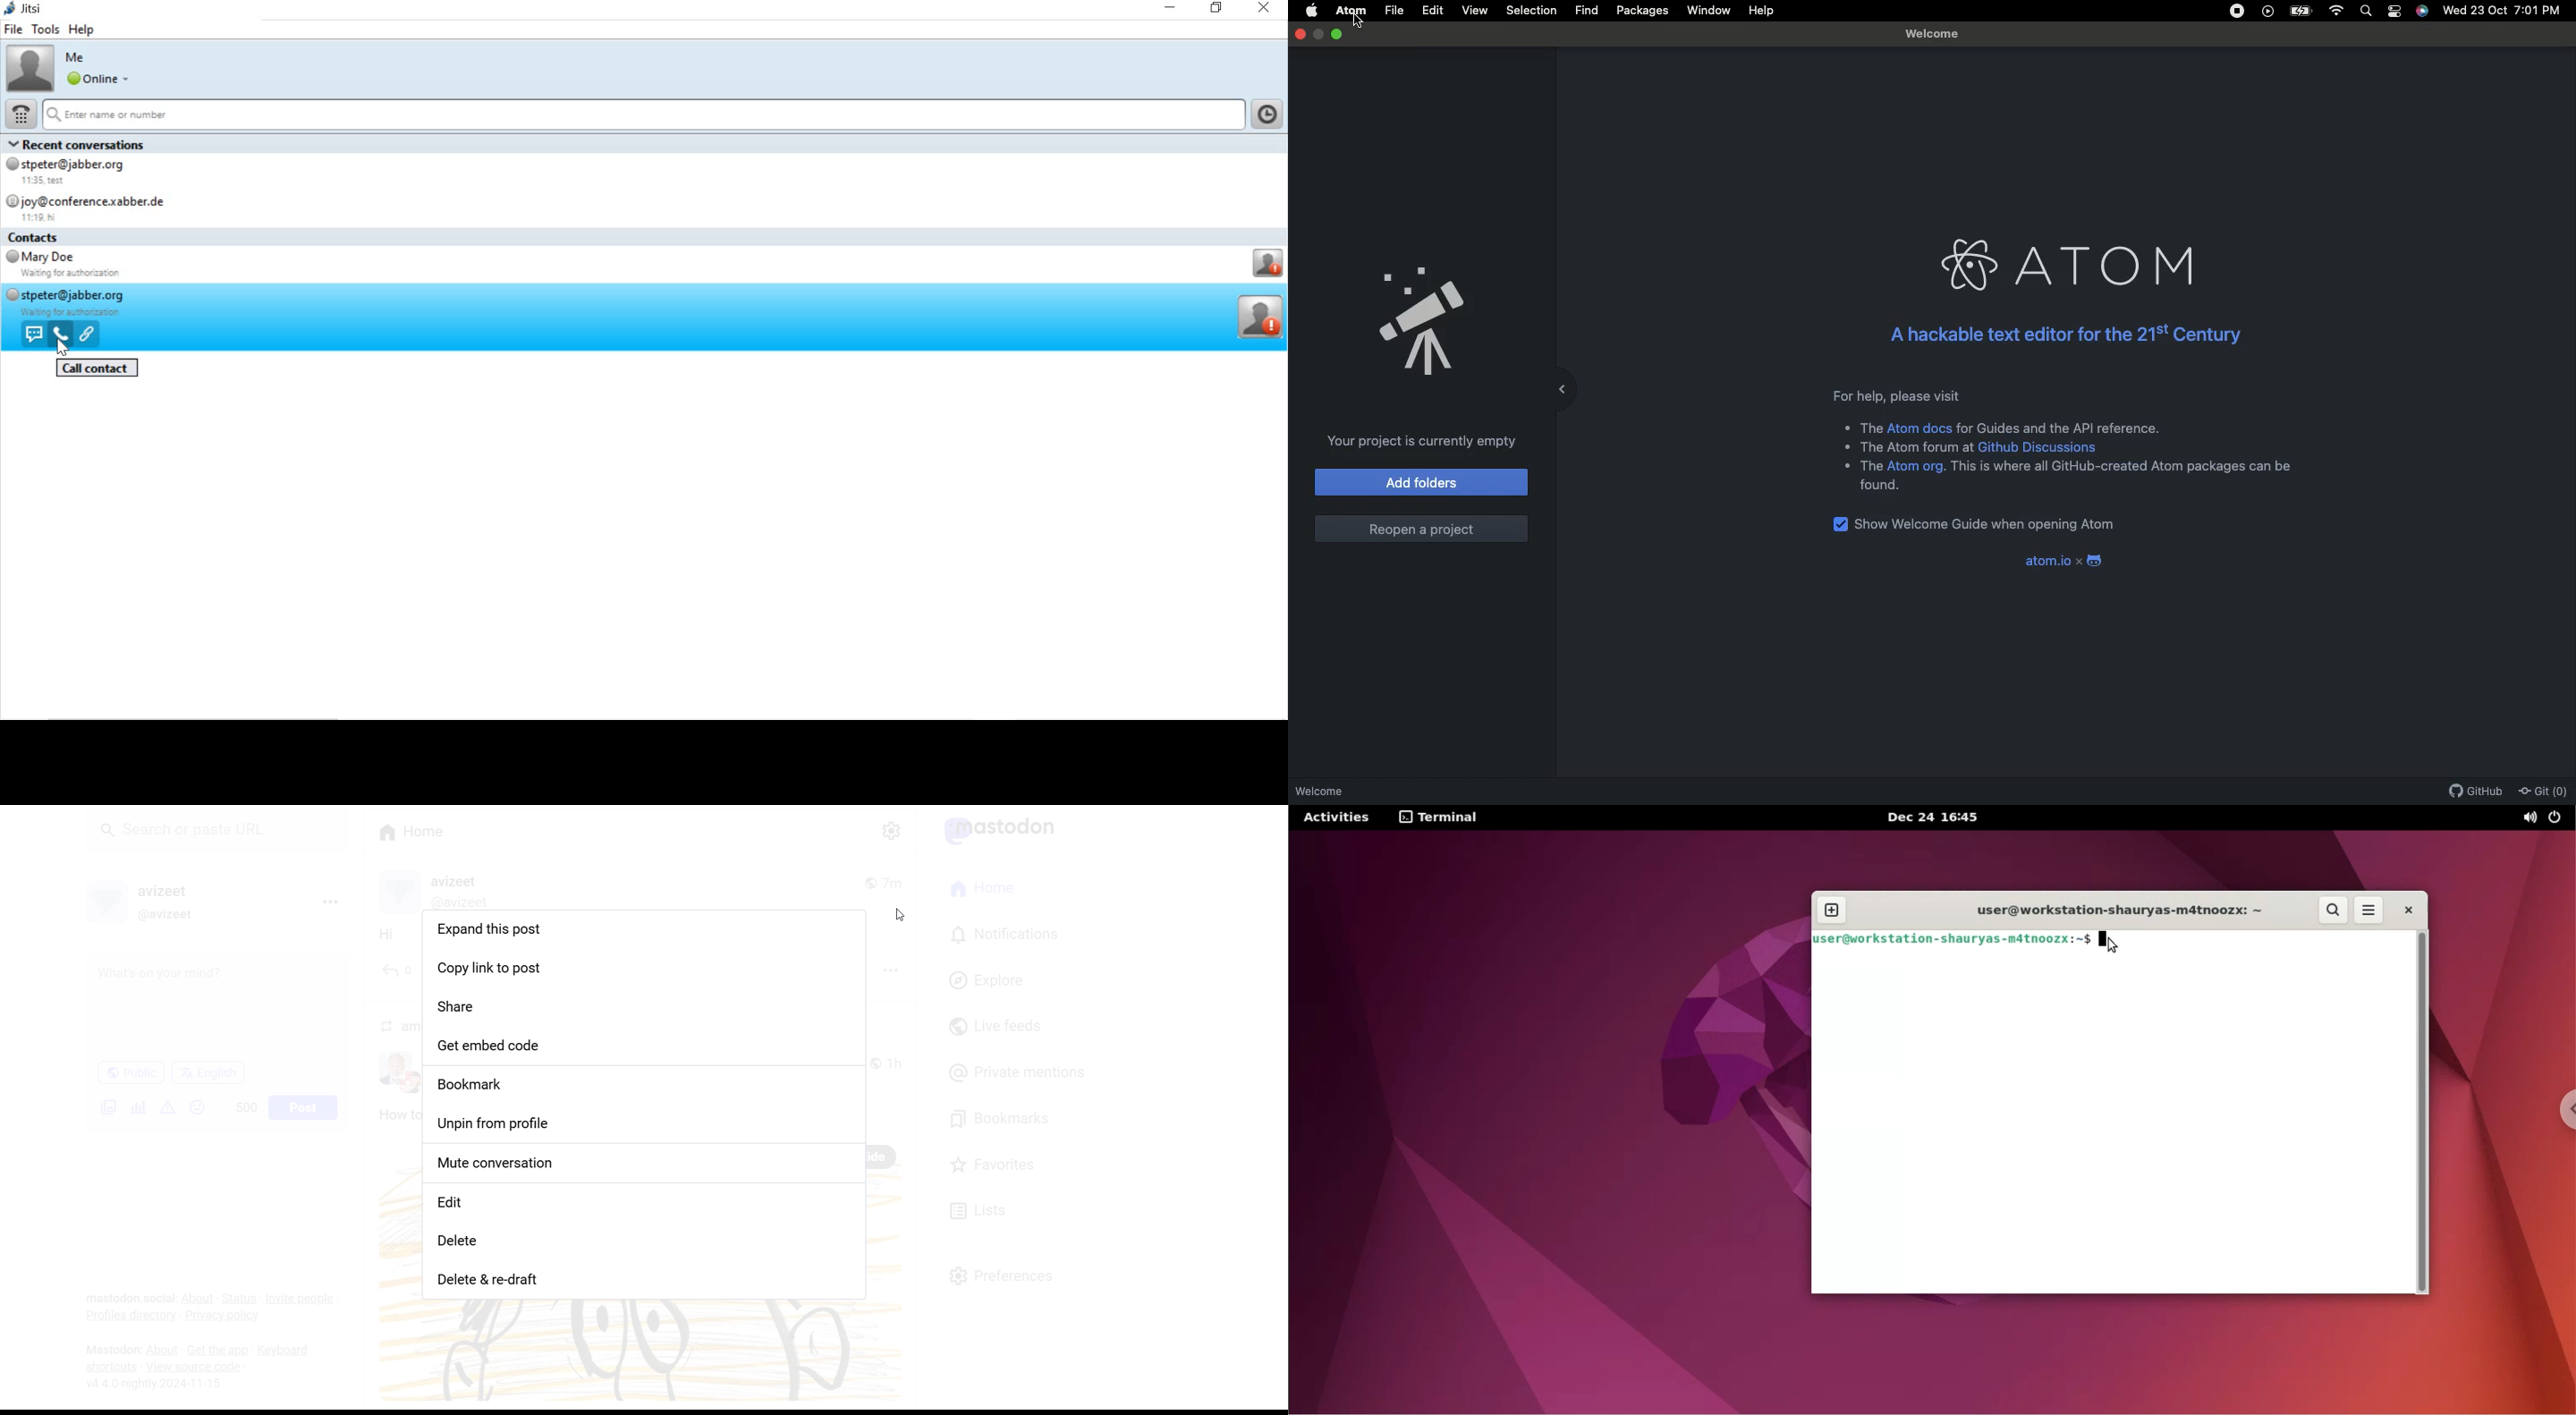 The image size is (2576, 1428). Describe the element at coordinates (1018, 1073) in the screenshot. I see `Private Mentions` at that location.